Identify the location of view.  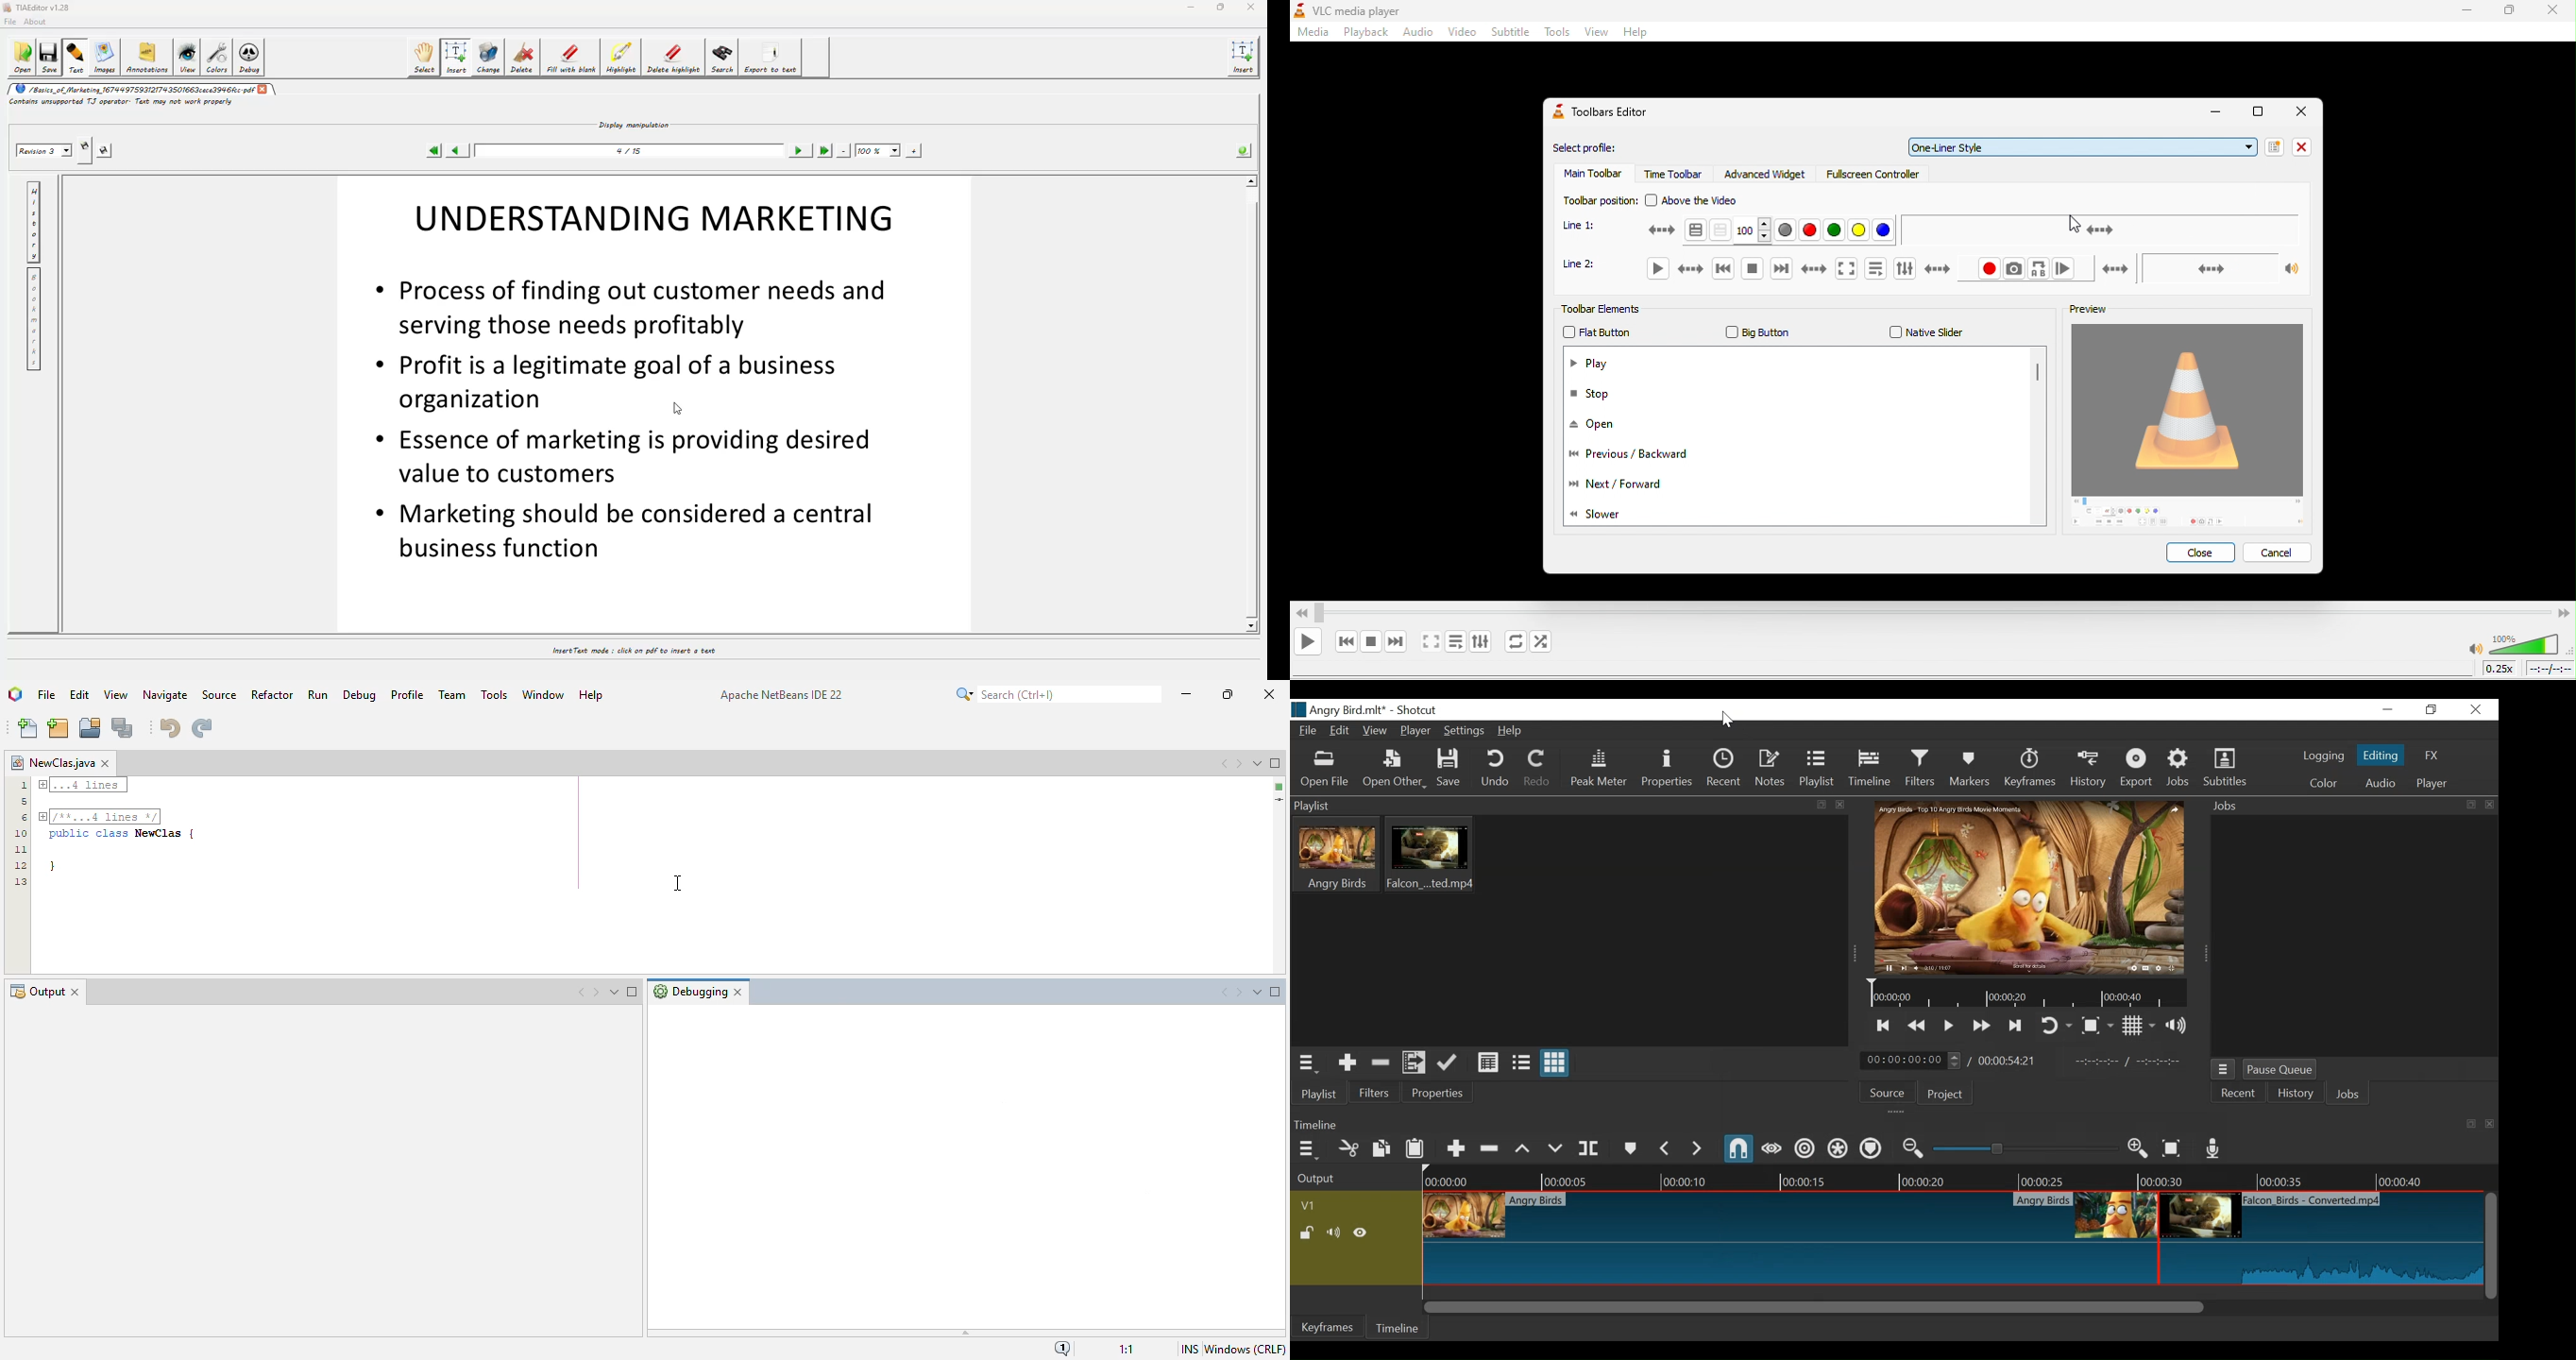
(1595, 34).